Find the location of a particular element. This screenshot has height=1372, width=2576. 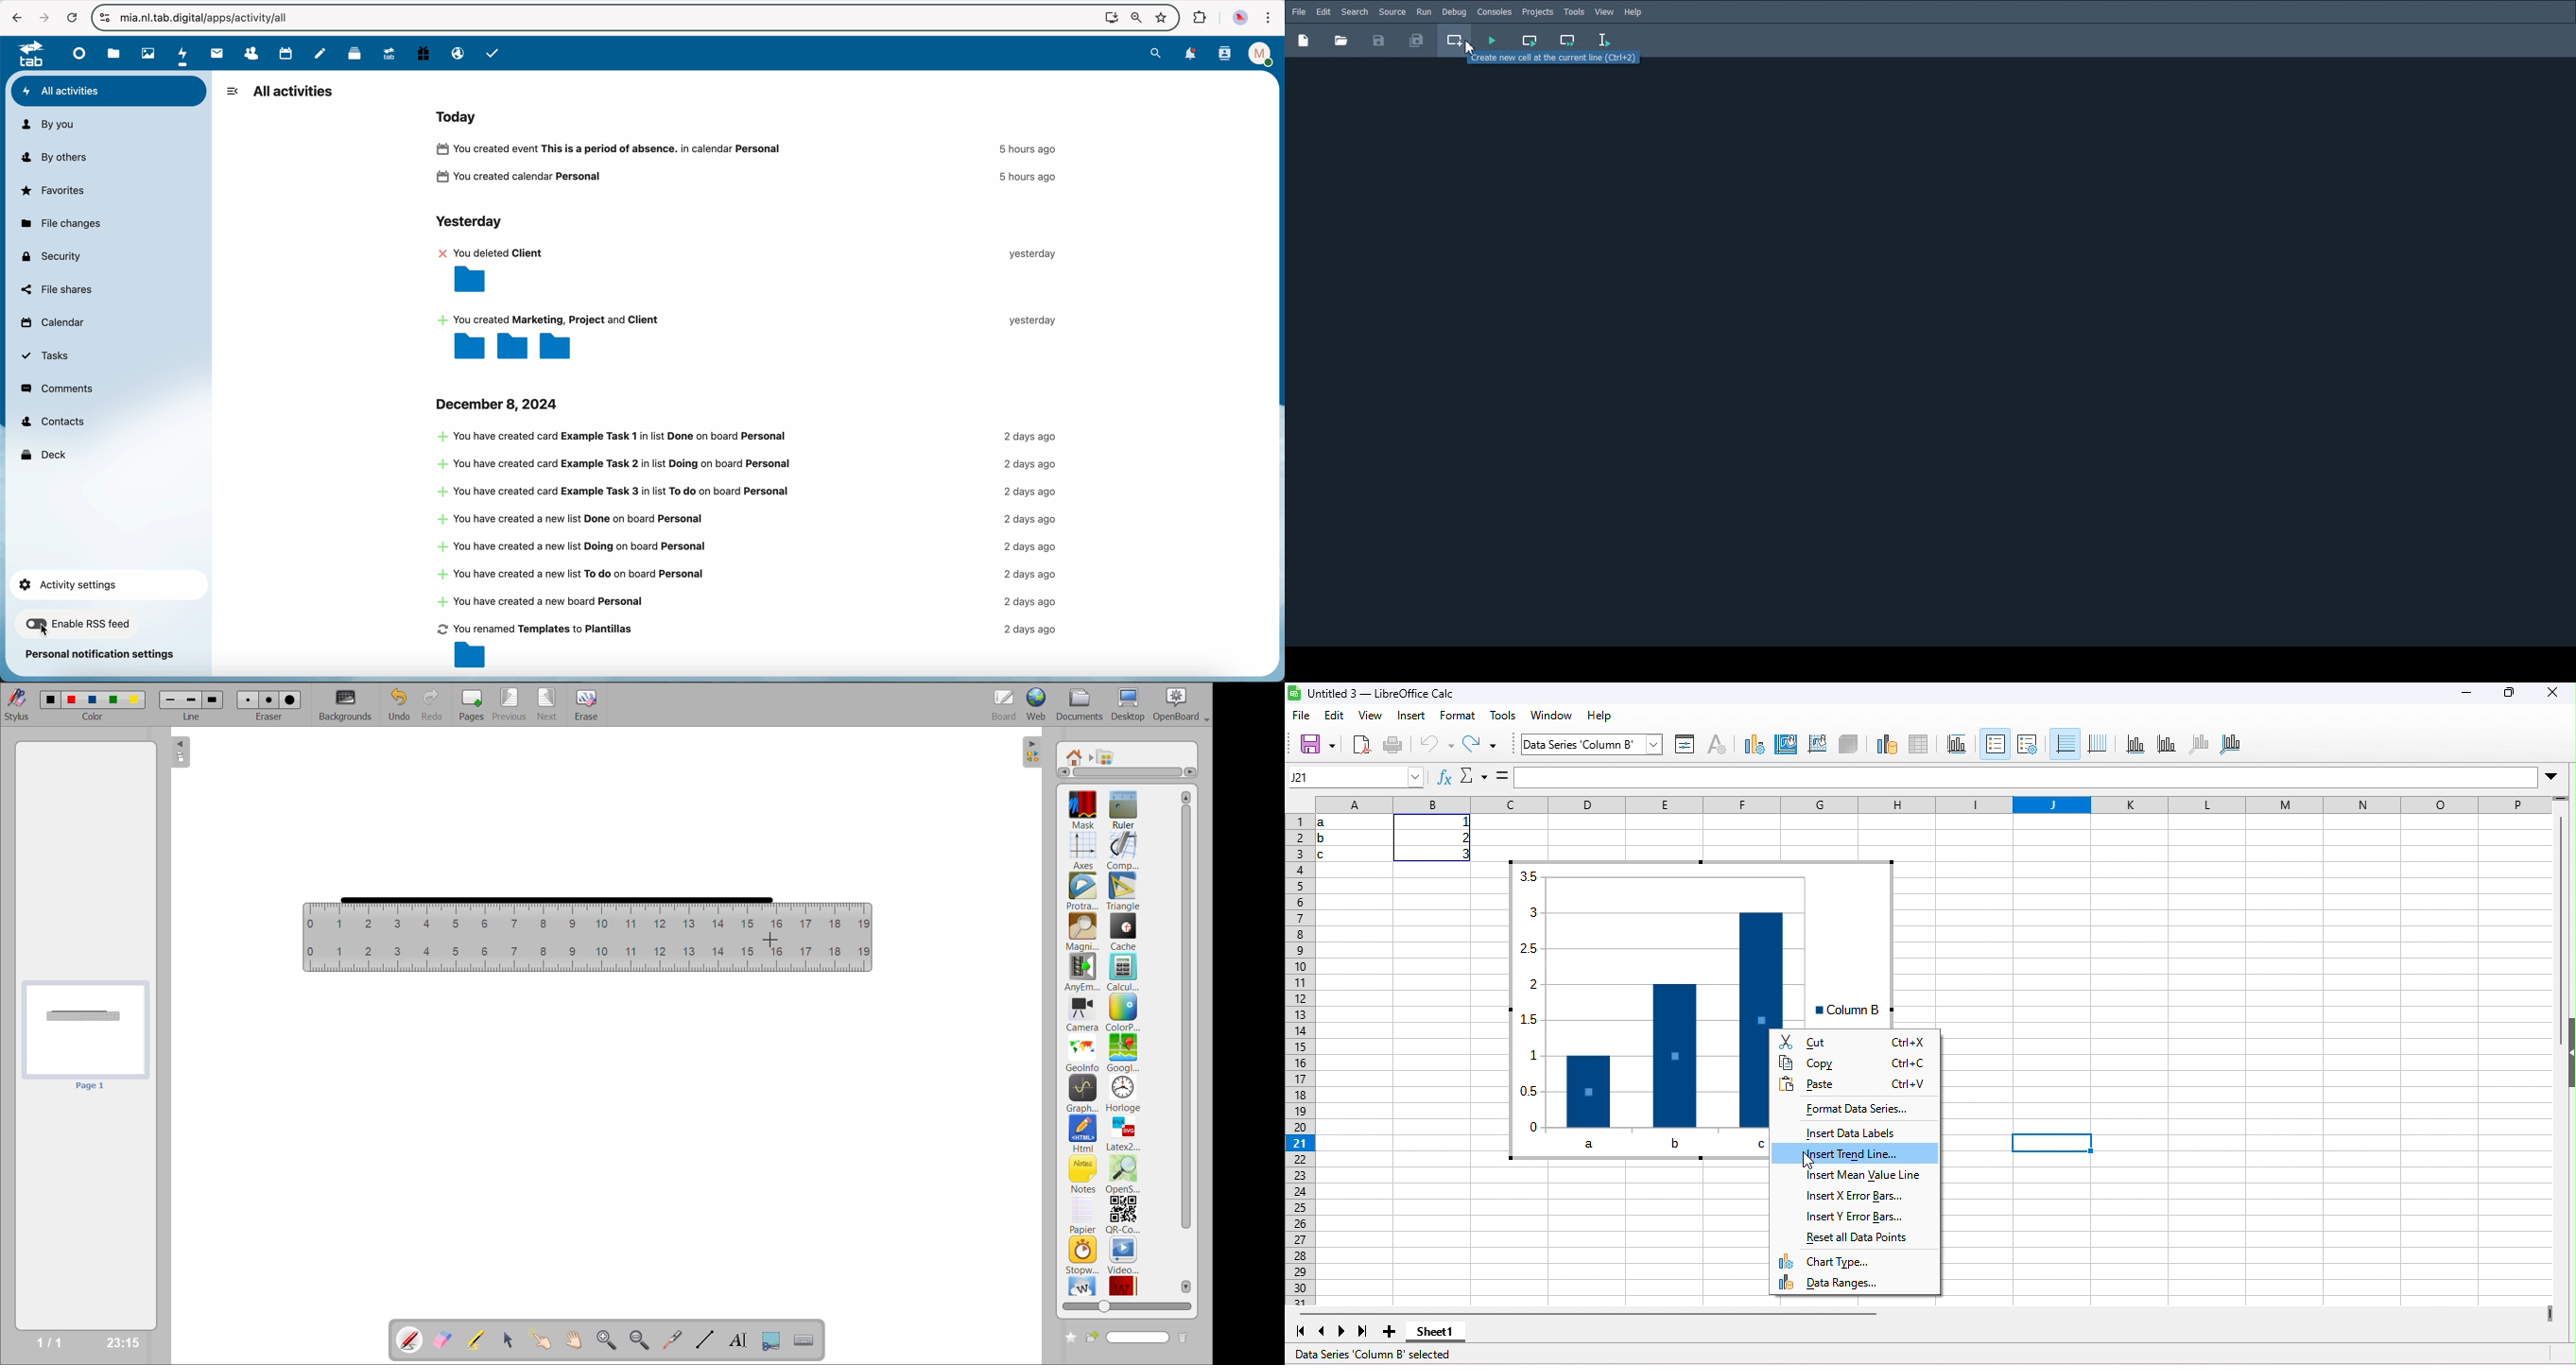

input line is located at coordinates (2027, 778).